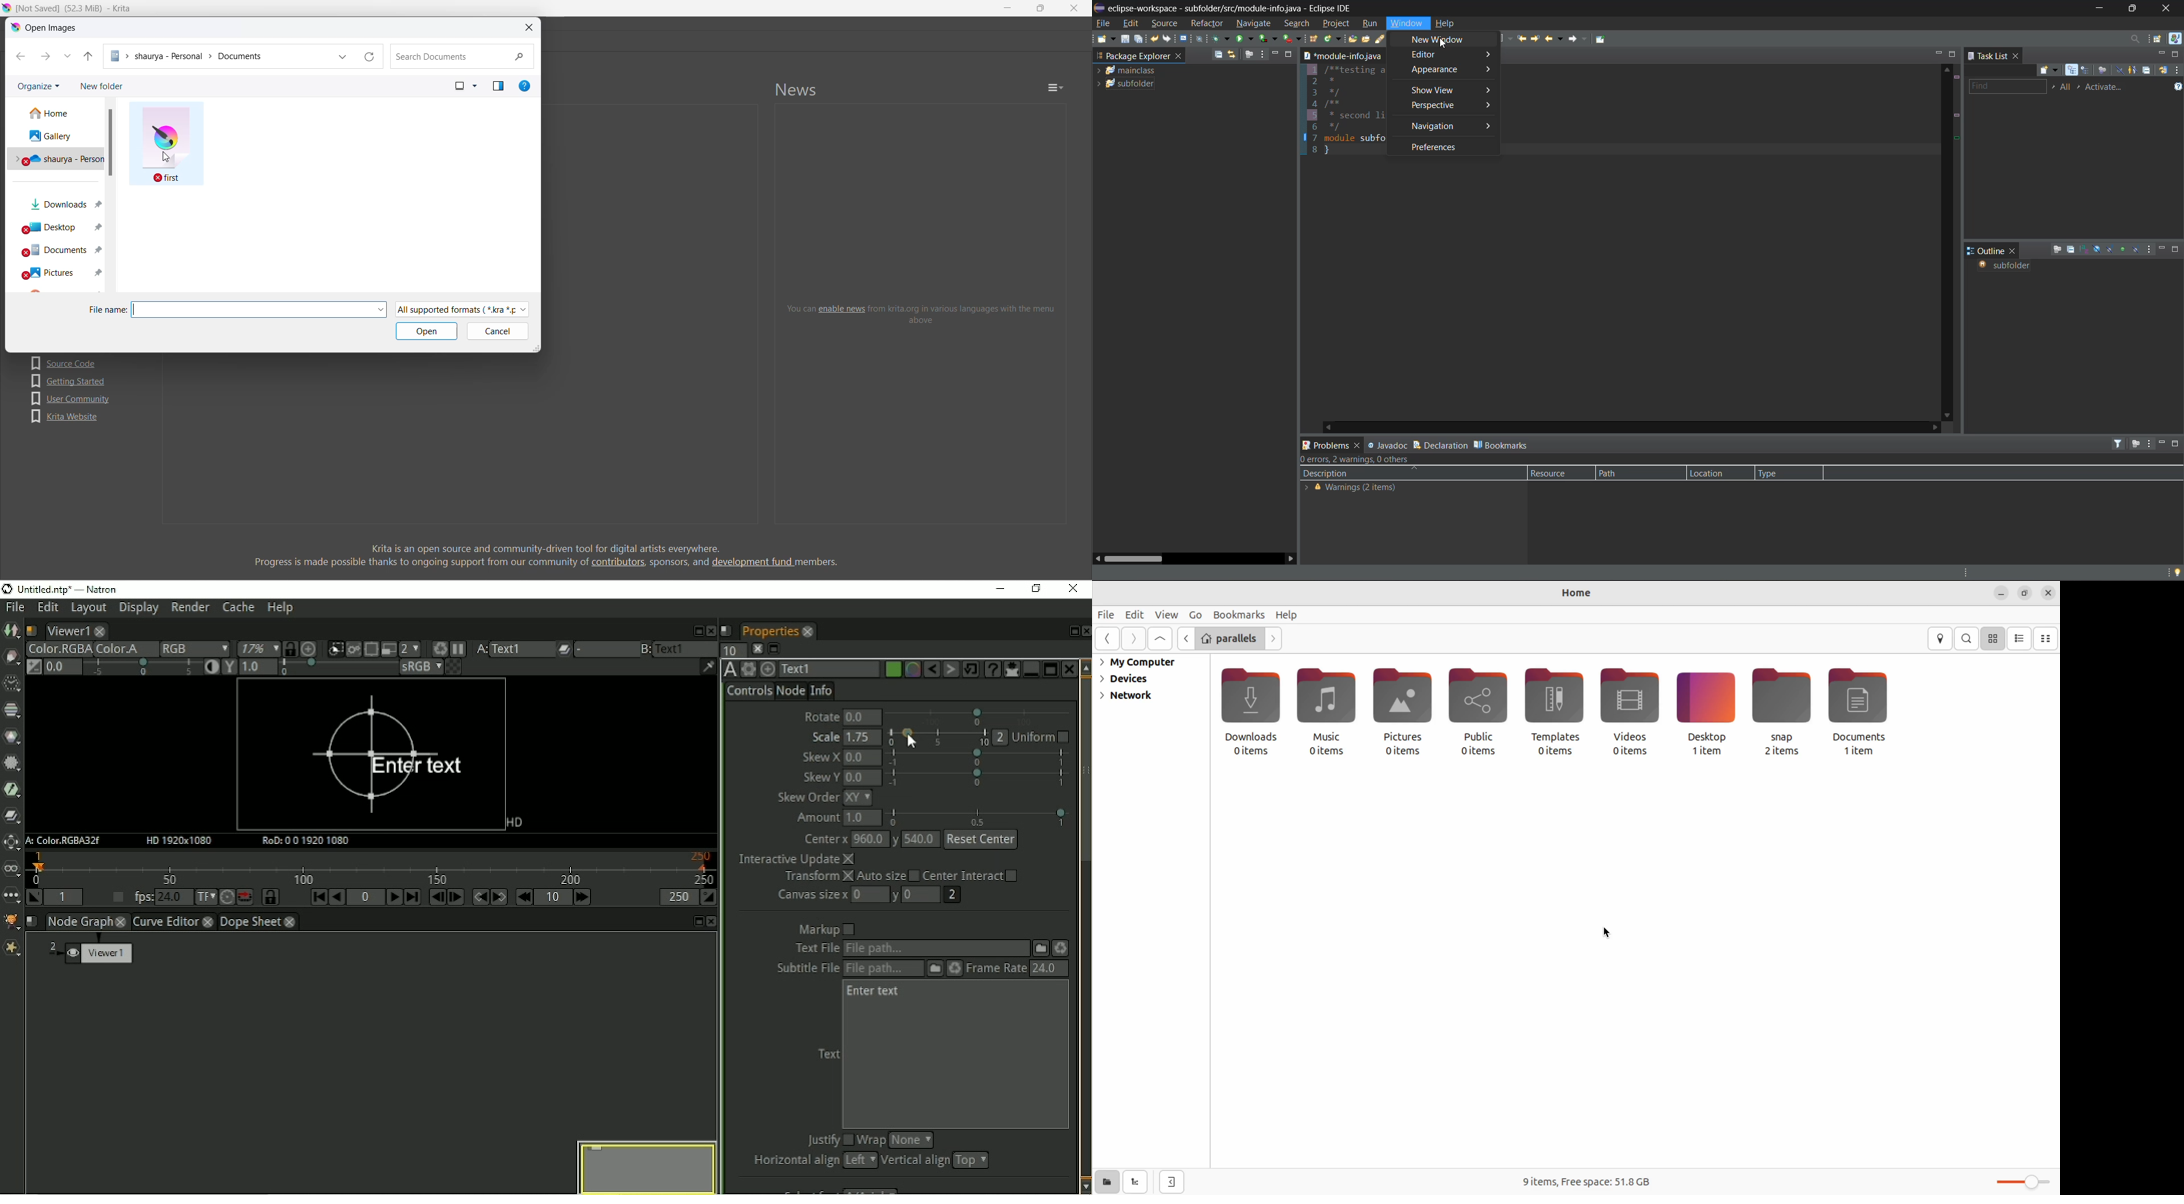 This screenshot has width=2184, height=1204. What do you see at coordinates (1366, 460) in the screenshot?
I see `metadata` at bounding box center [1366, 460].